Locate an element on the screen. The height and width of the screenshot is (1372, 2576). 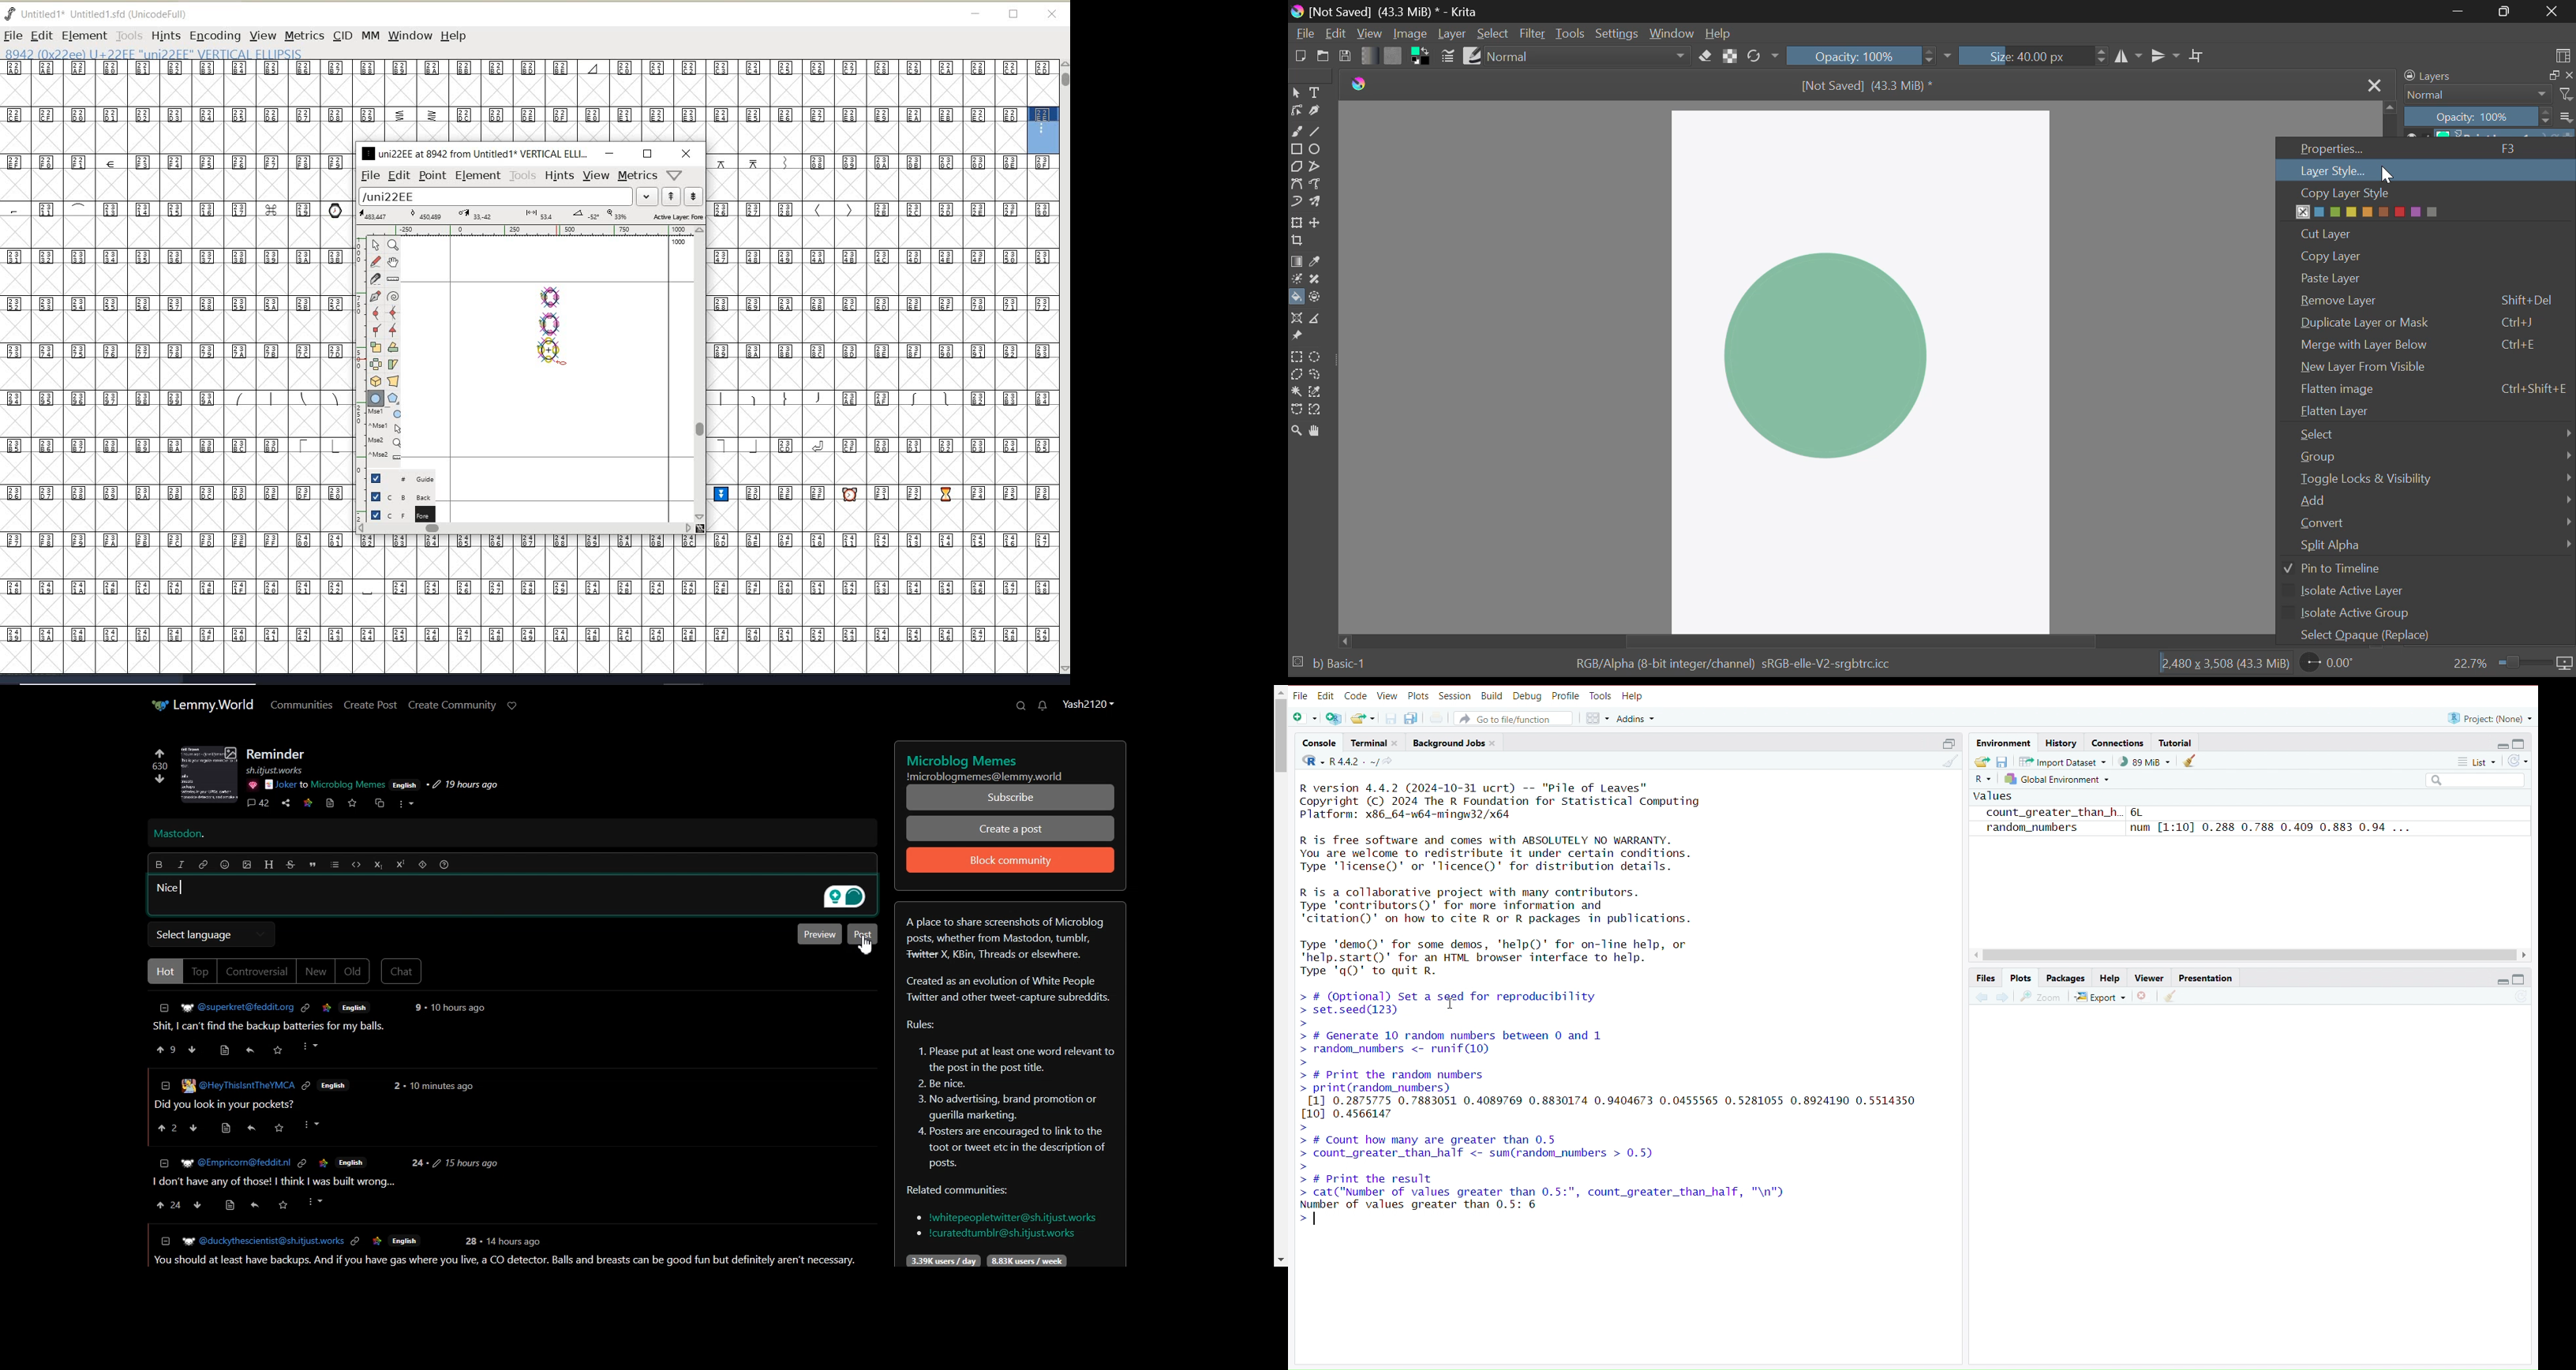
Create Community is located at coordinates (452, 705).